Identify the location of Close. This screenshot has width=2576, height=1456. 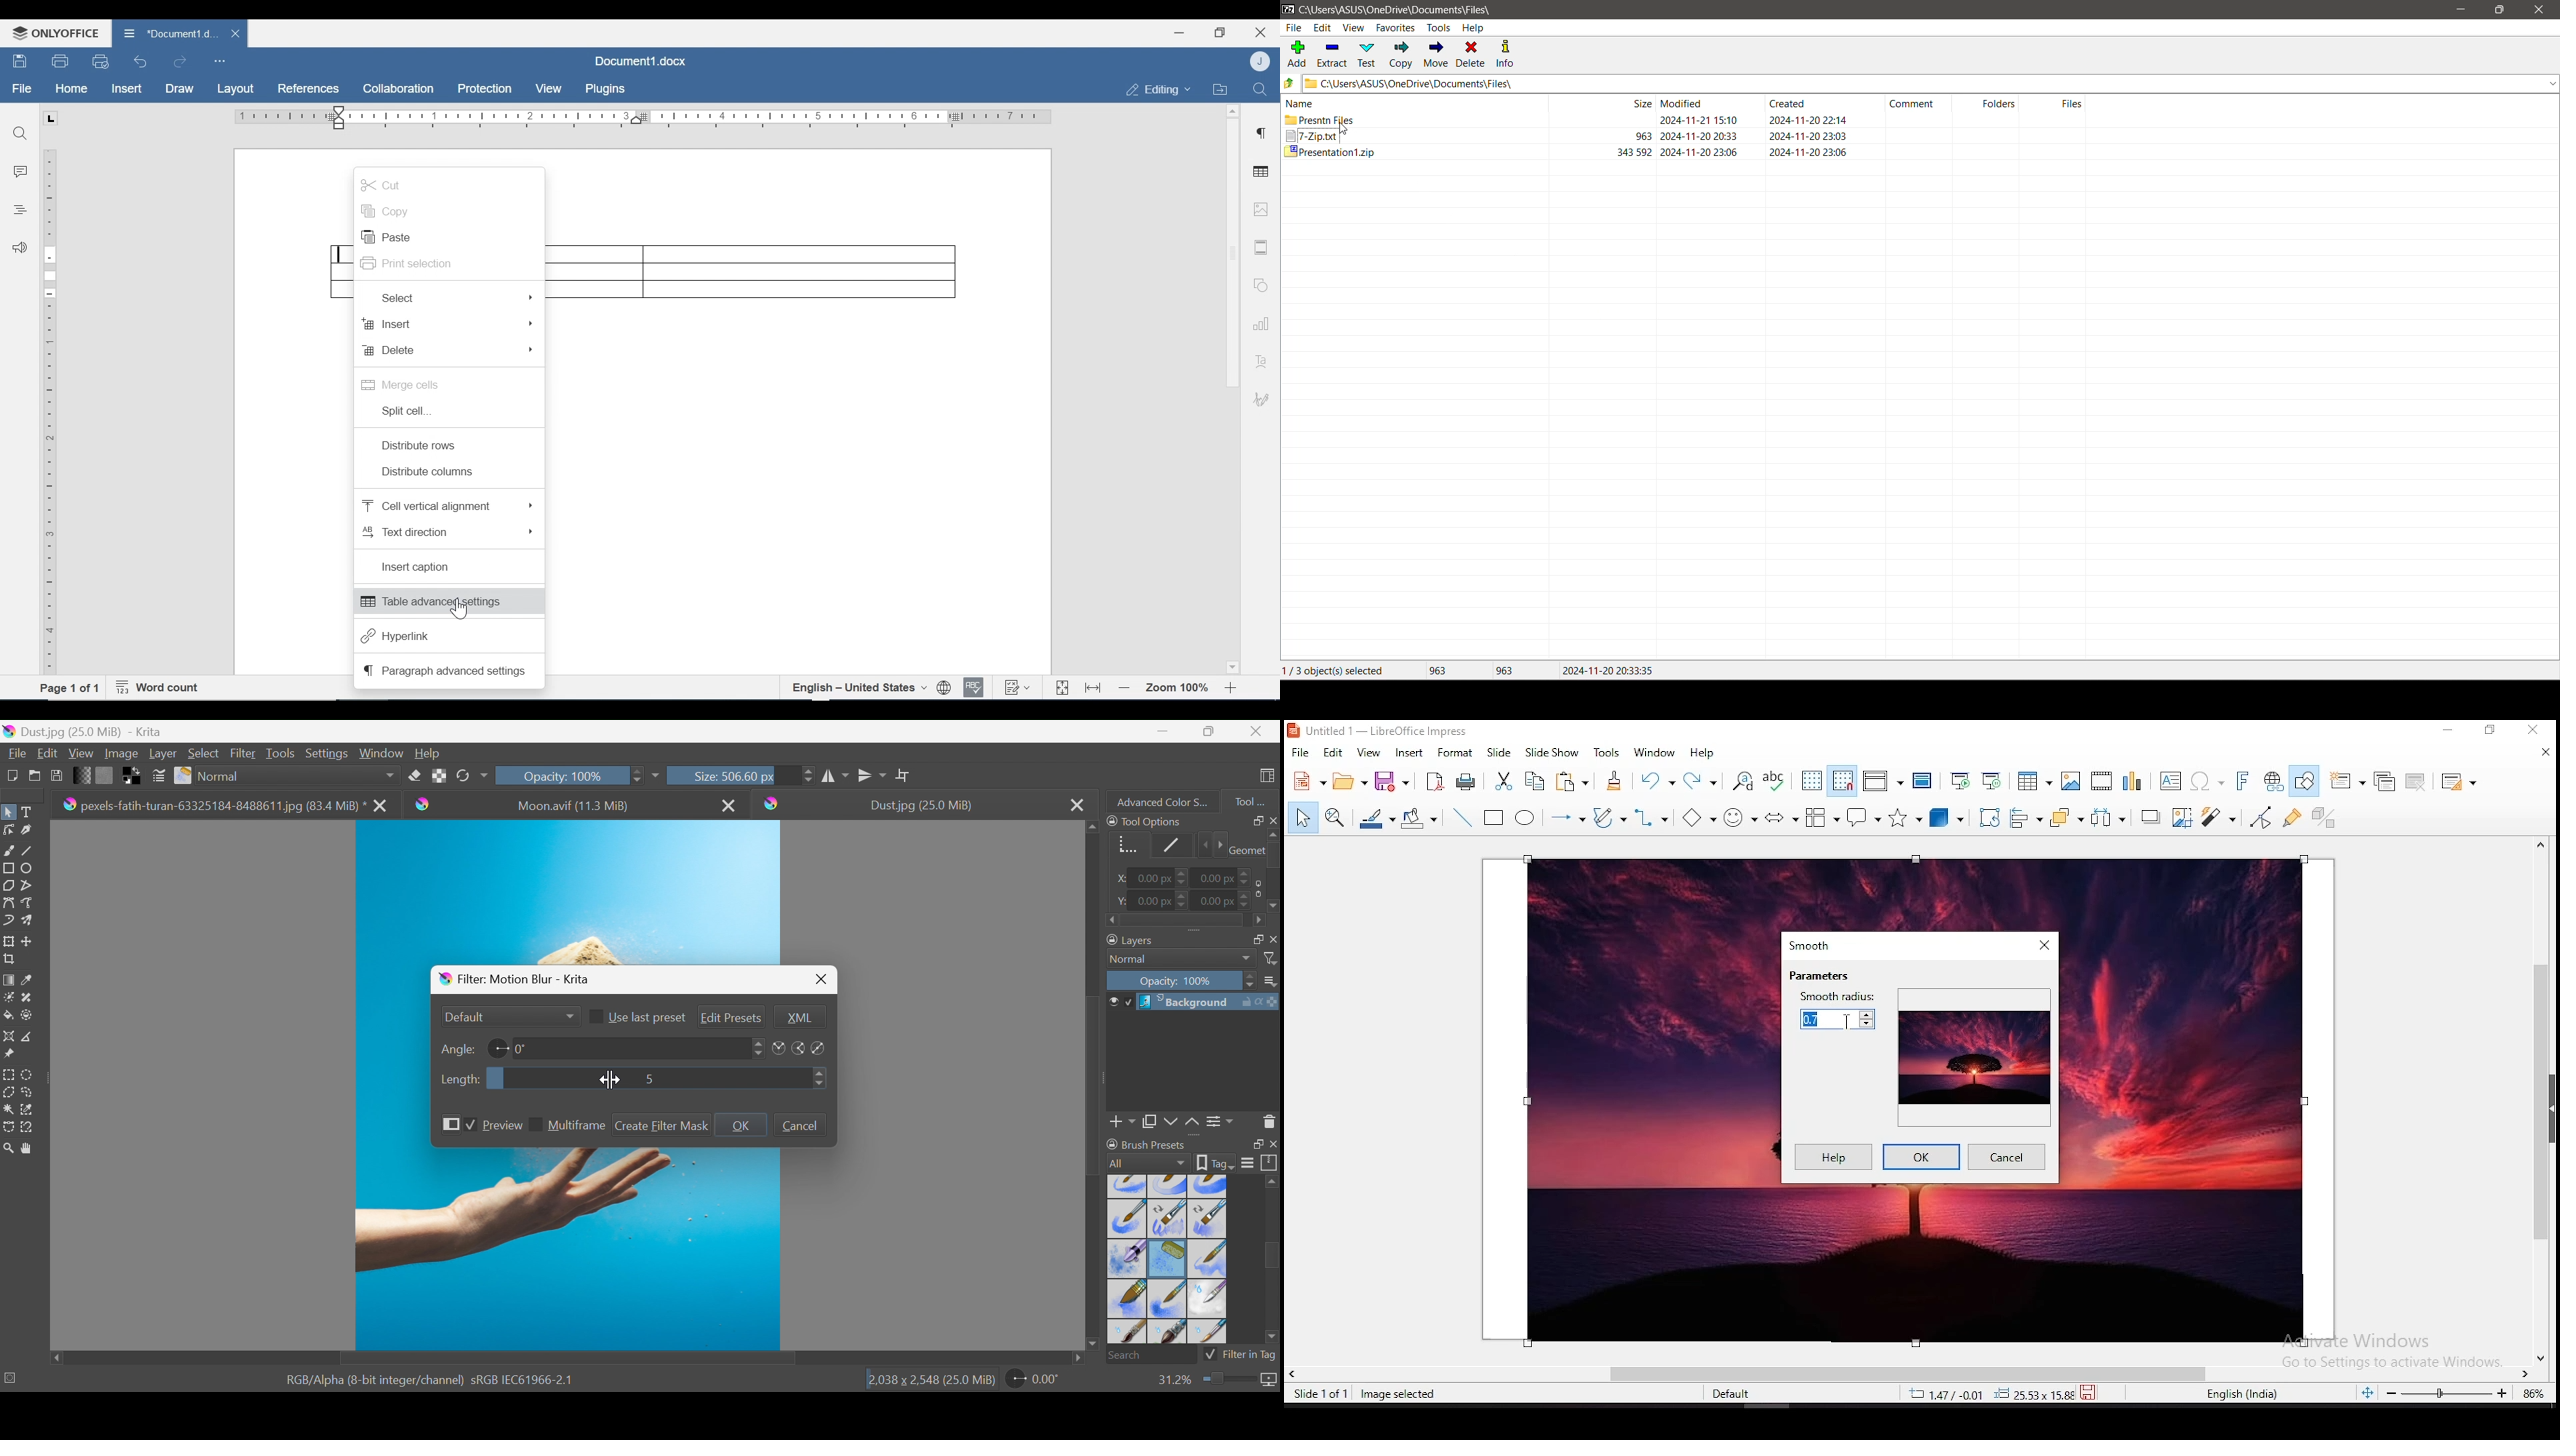
(1261, 31).